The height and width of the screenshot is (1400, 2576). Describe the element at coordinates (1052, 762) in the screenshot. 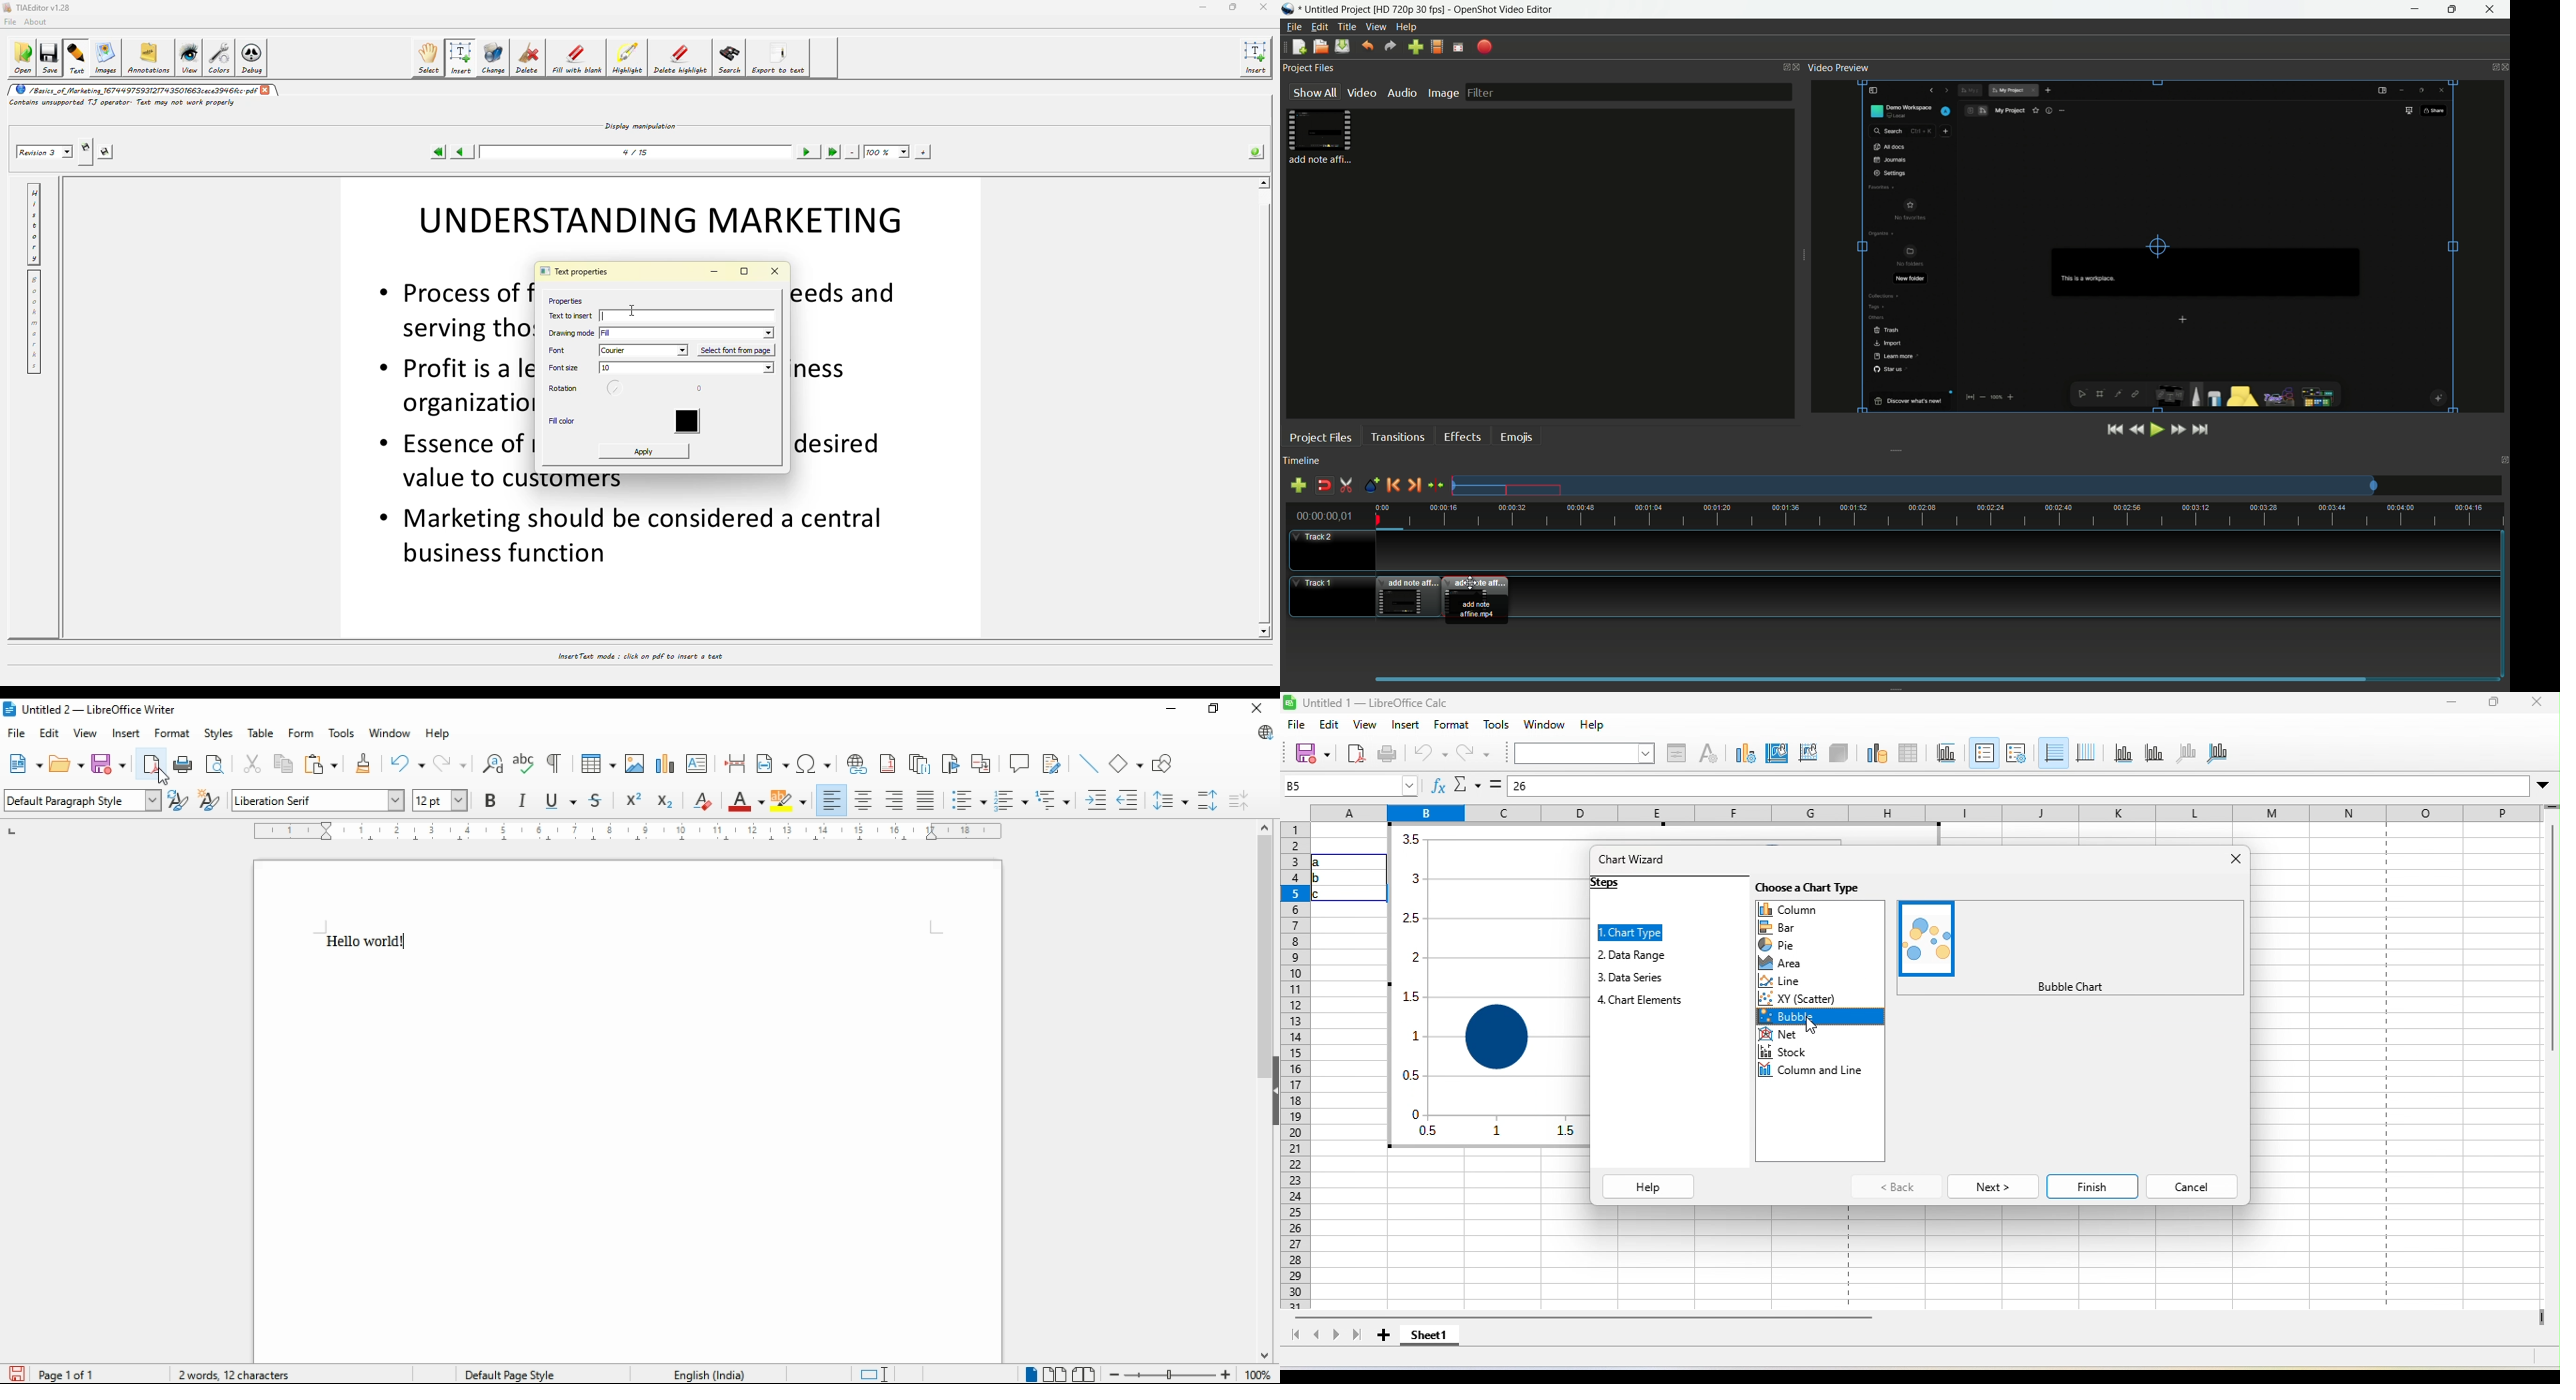

I see `show track changes functions` at that location.